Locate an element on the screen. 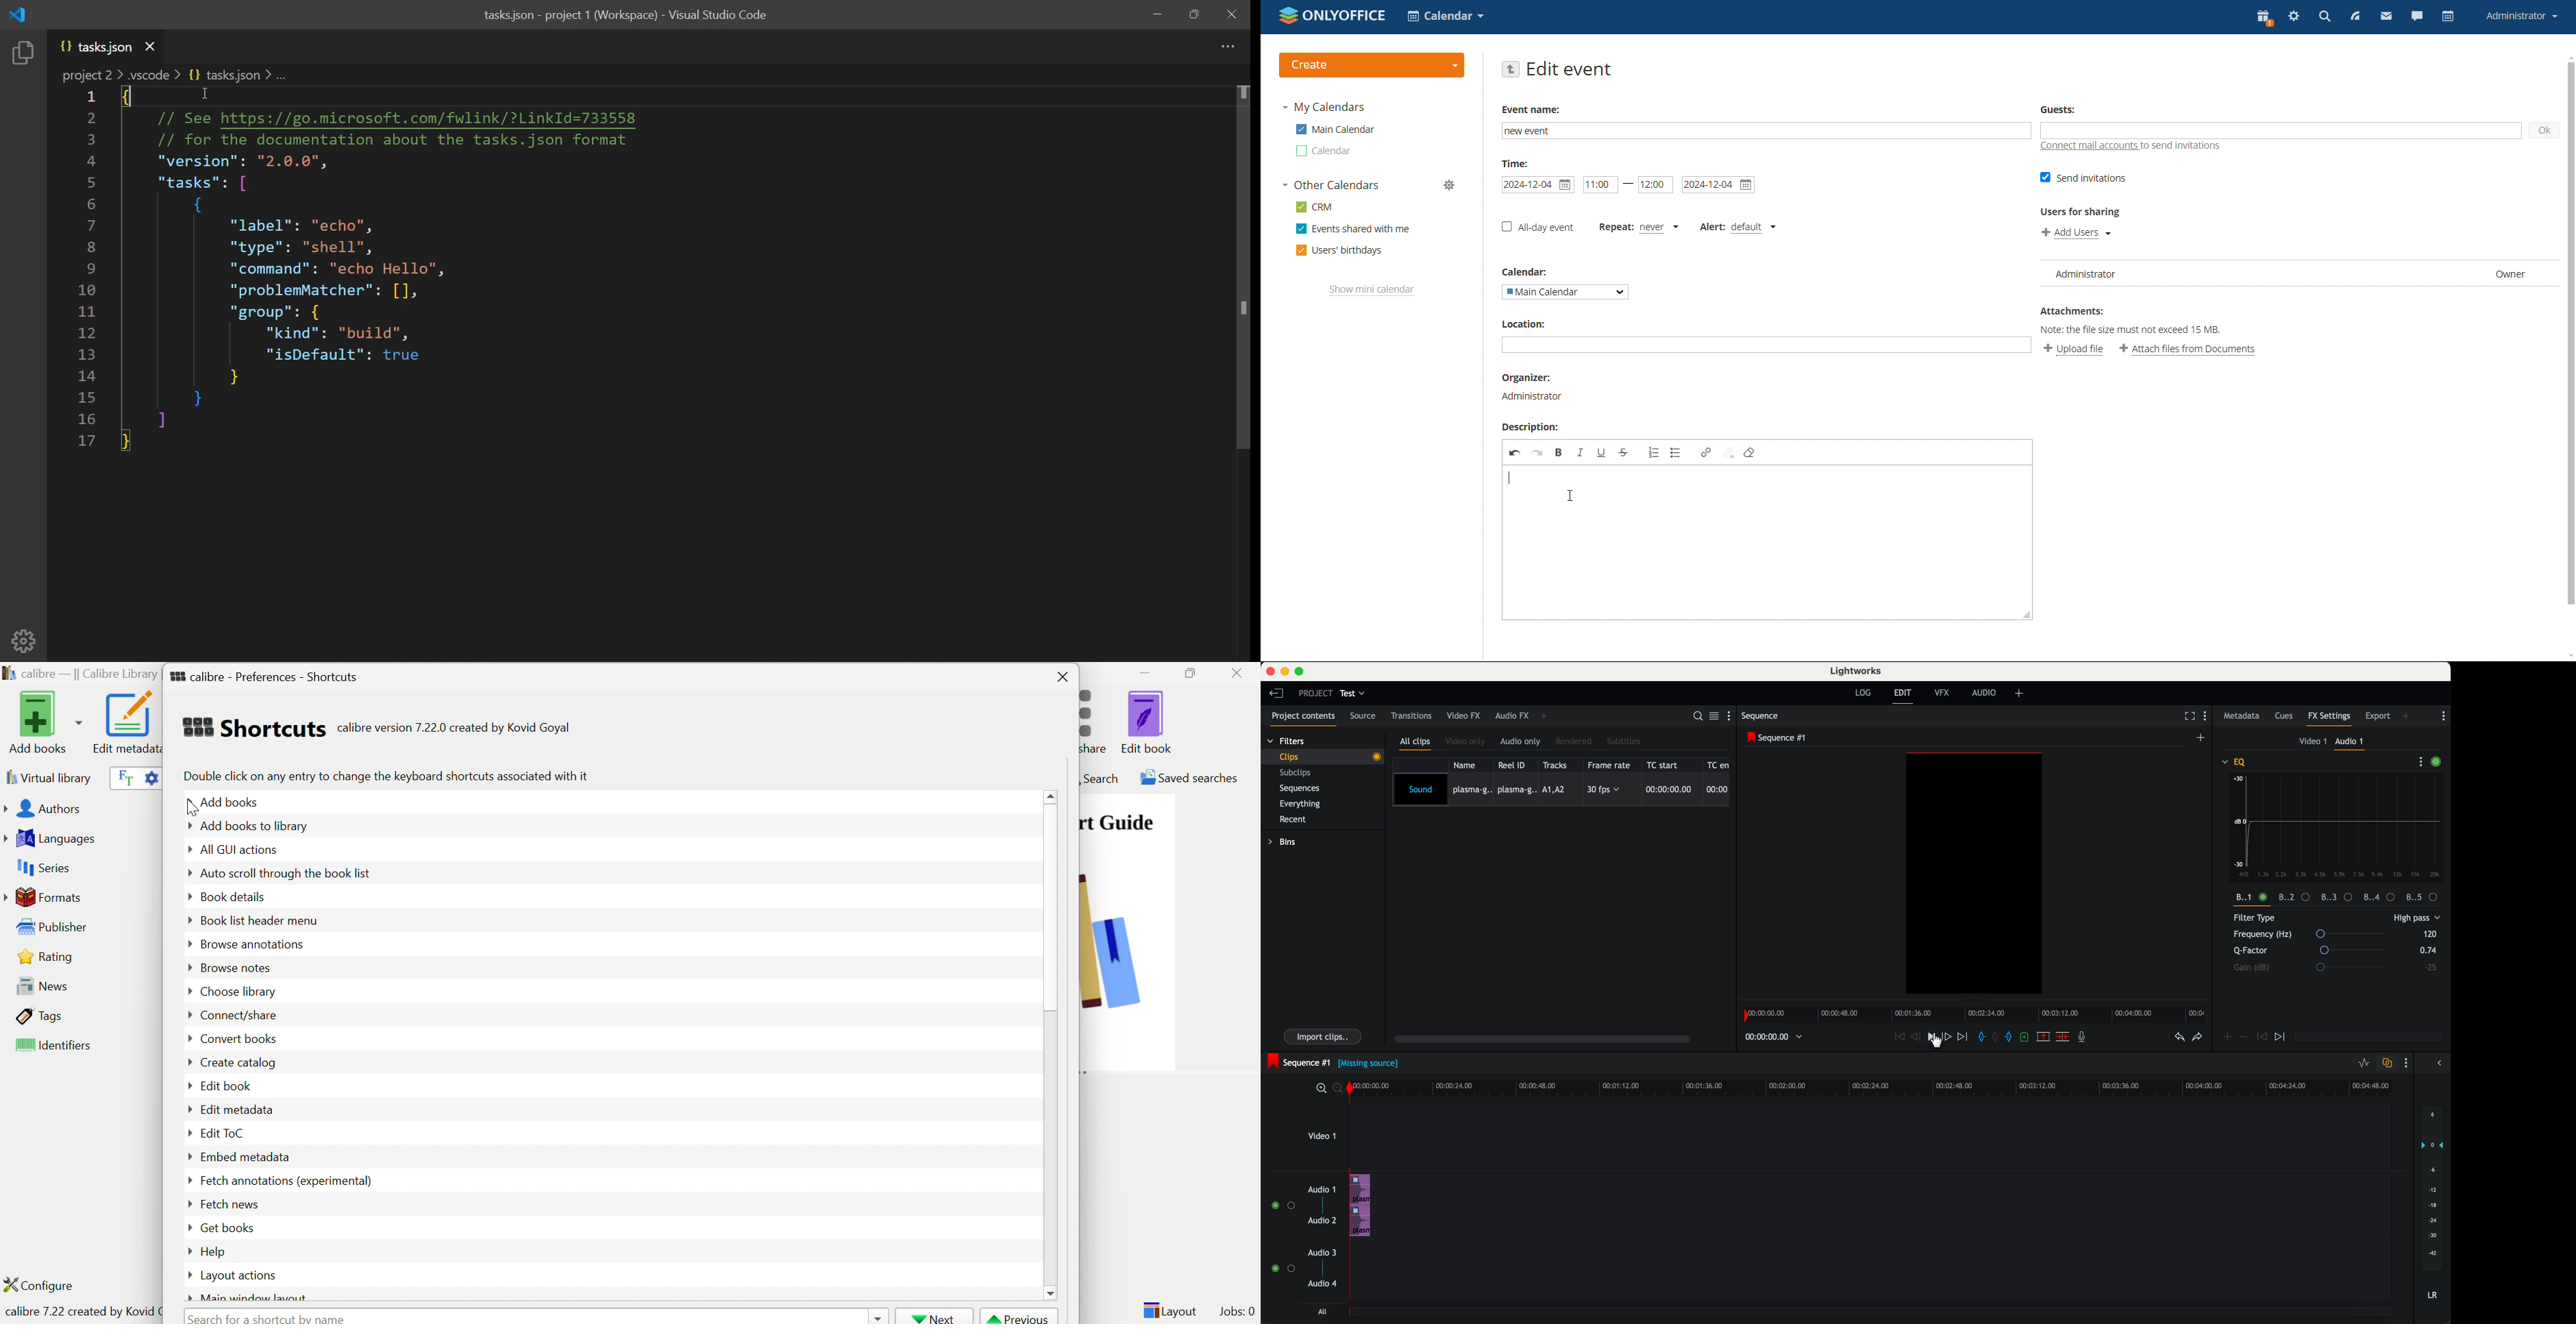  Jobs: 0 is located at coordinates (1238, 1312).